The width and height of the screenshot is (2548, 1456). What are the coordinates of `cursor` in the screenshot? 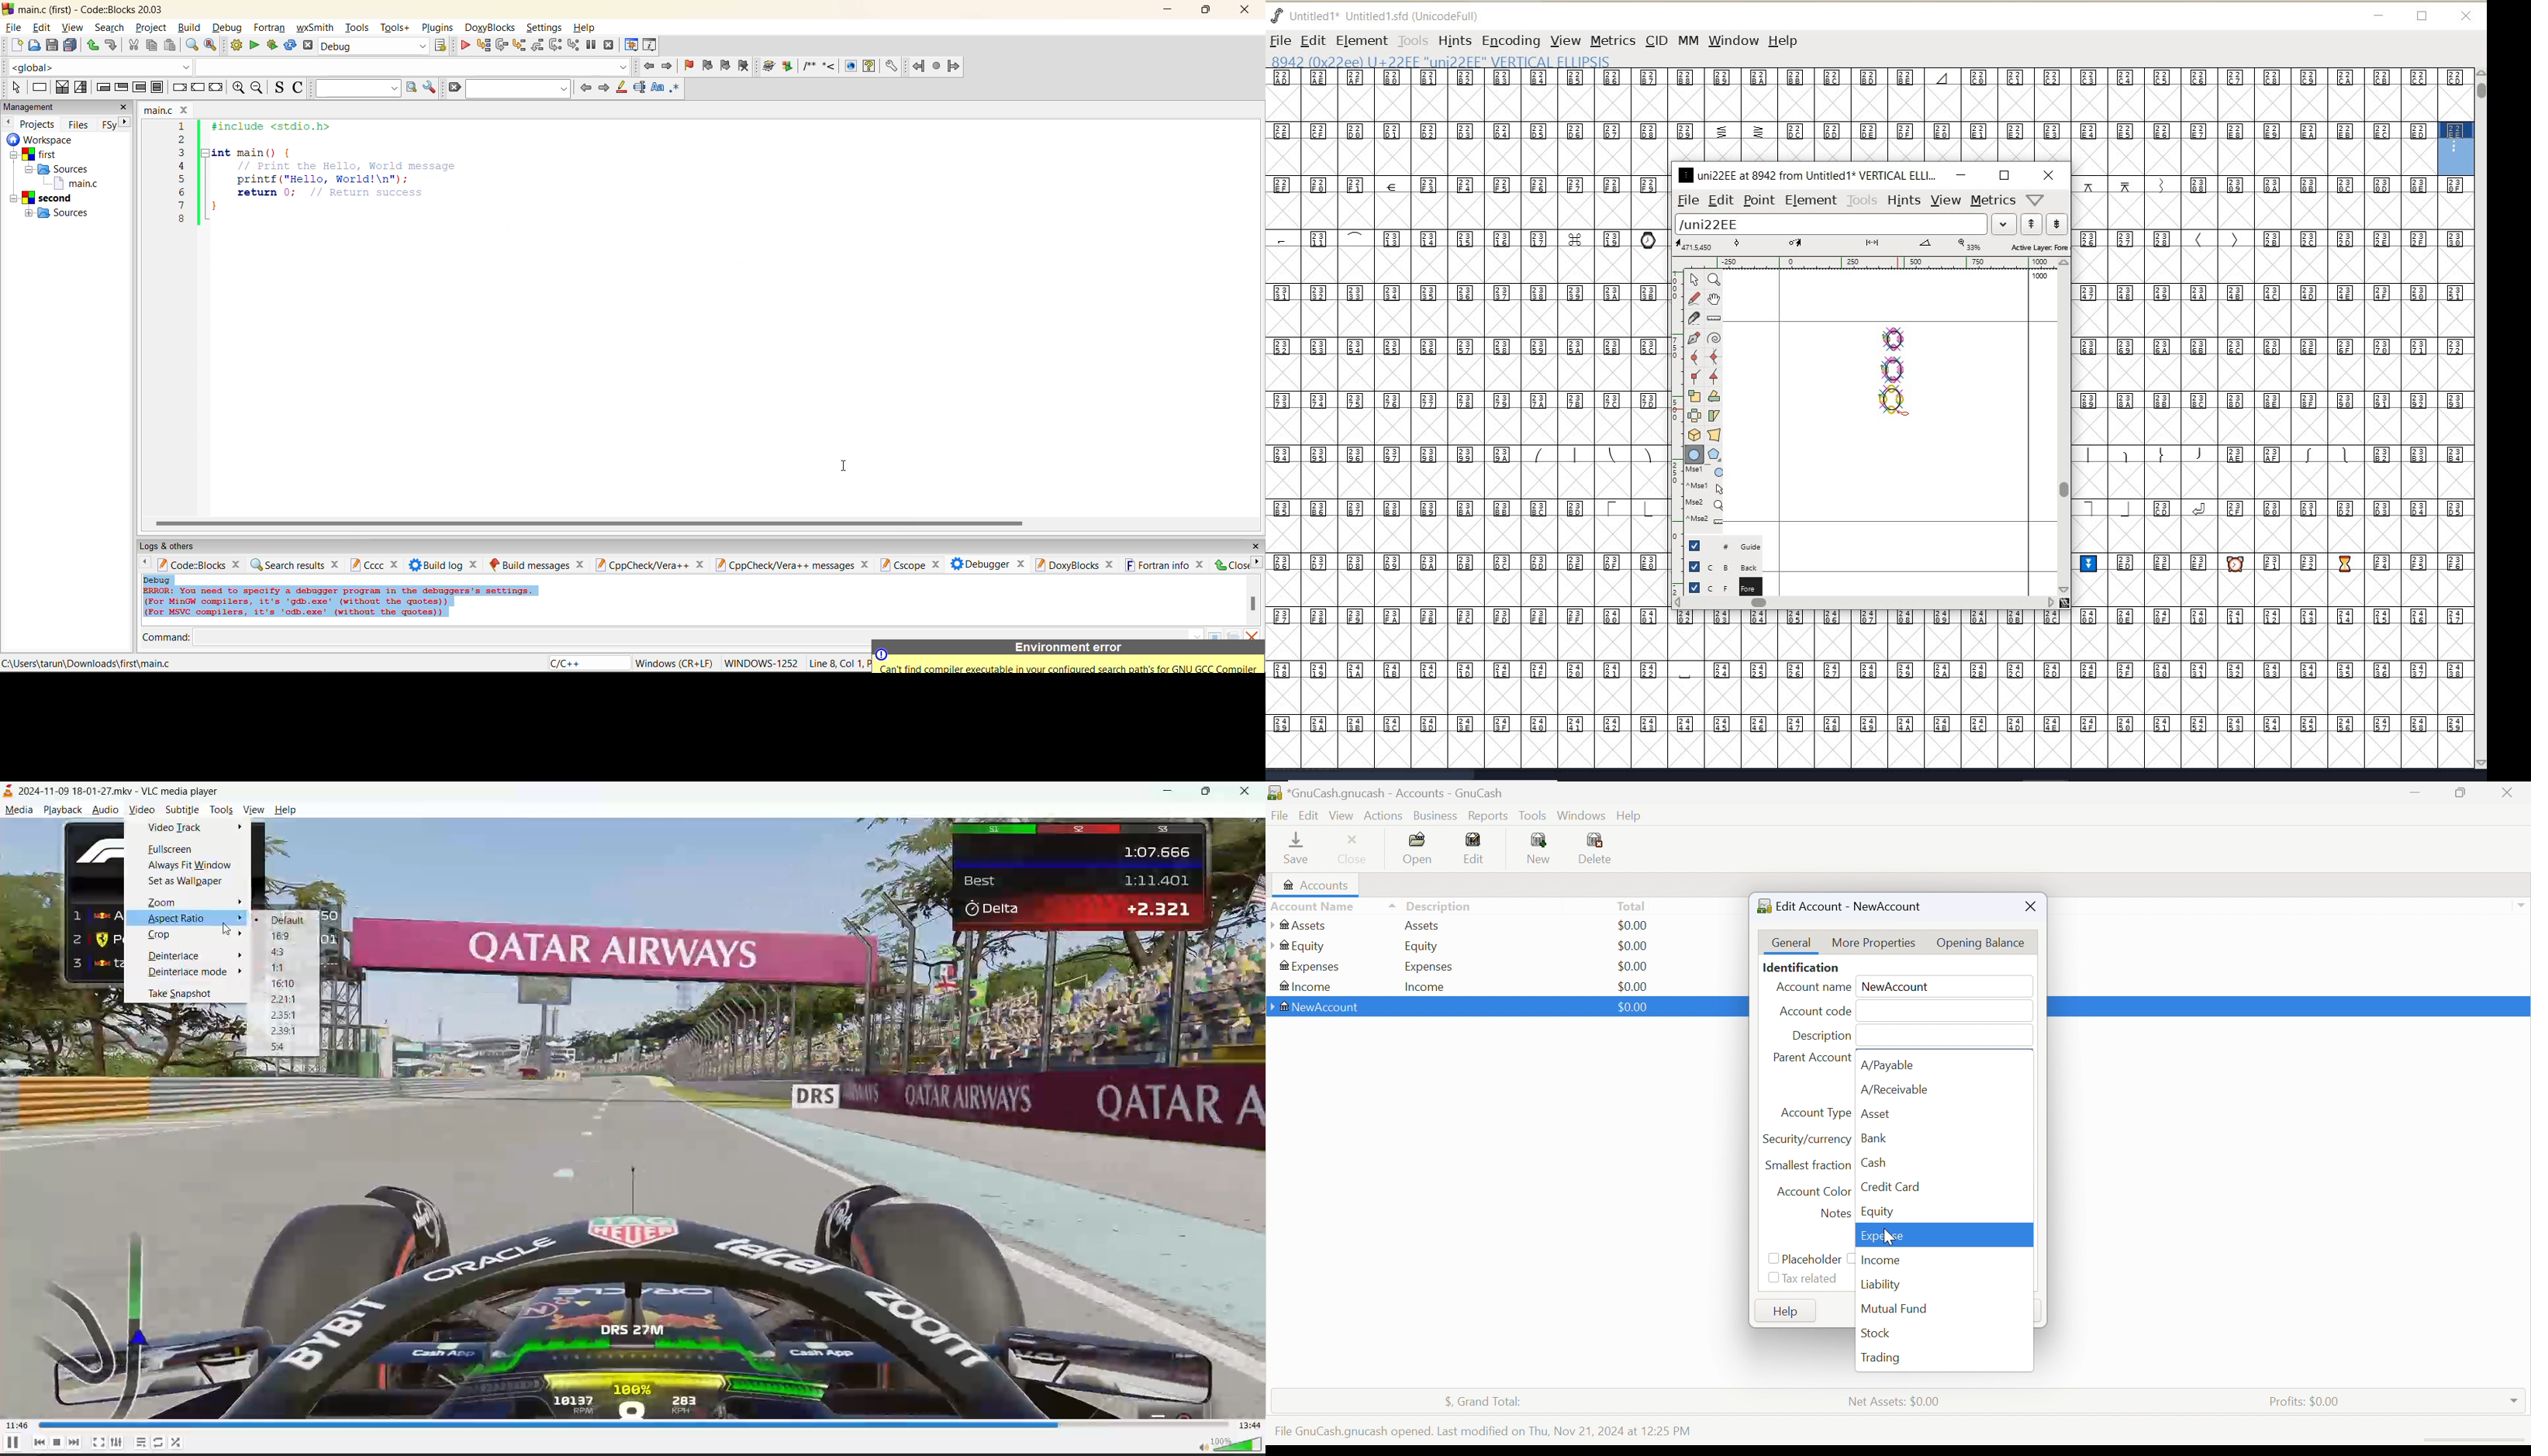 It's located at (20, 34).